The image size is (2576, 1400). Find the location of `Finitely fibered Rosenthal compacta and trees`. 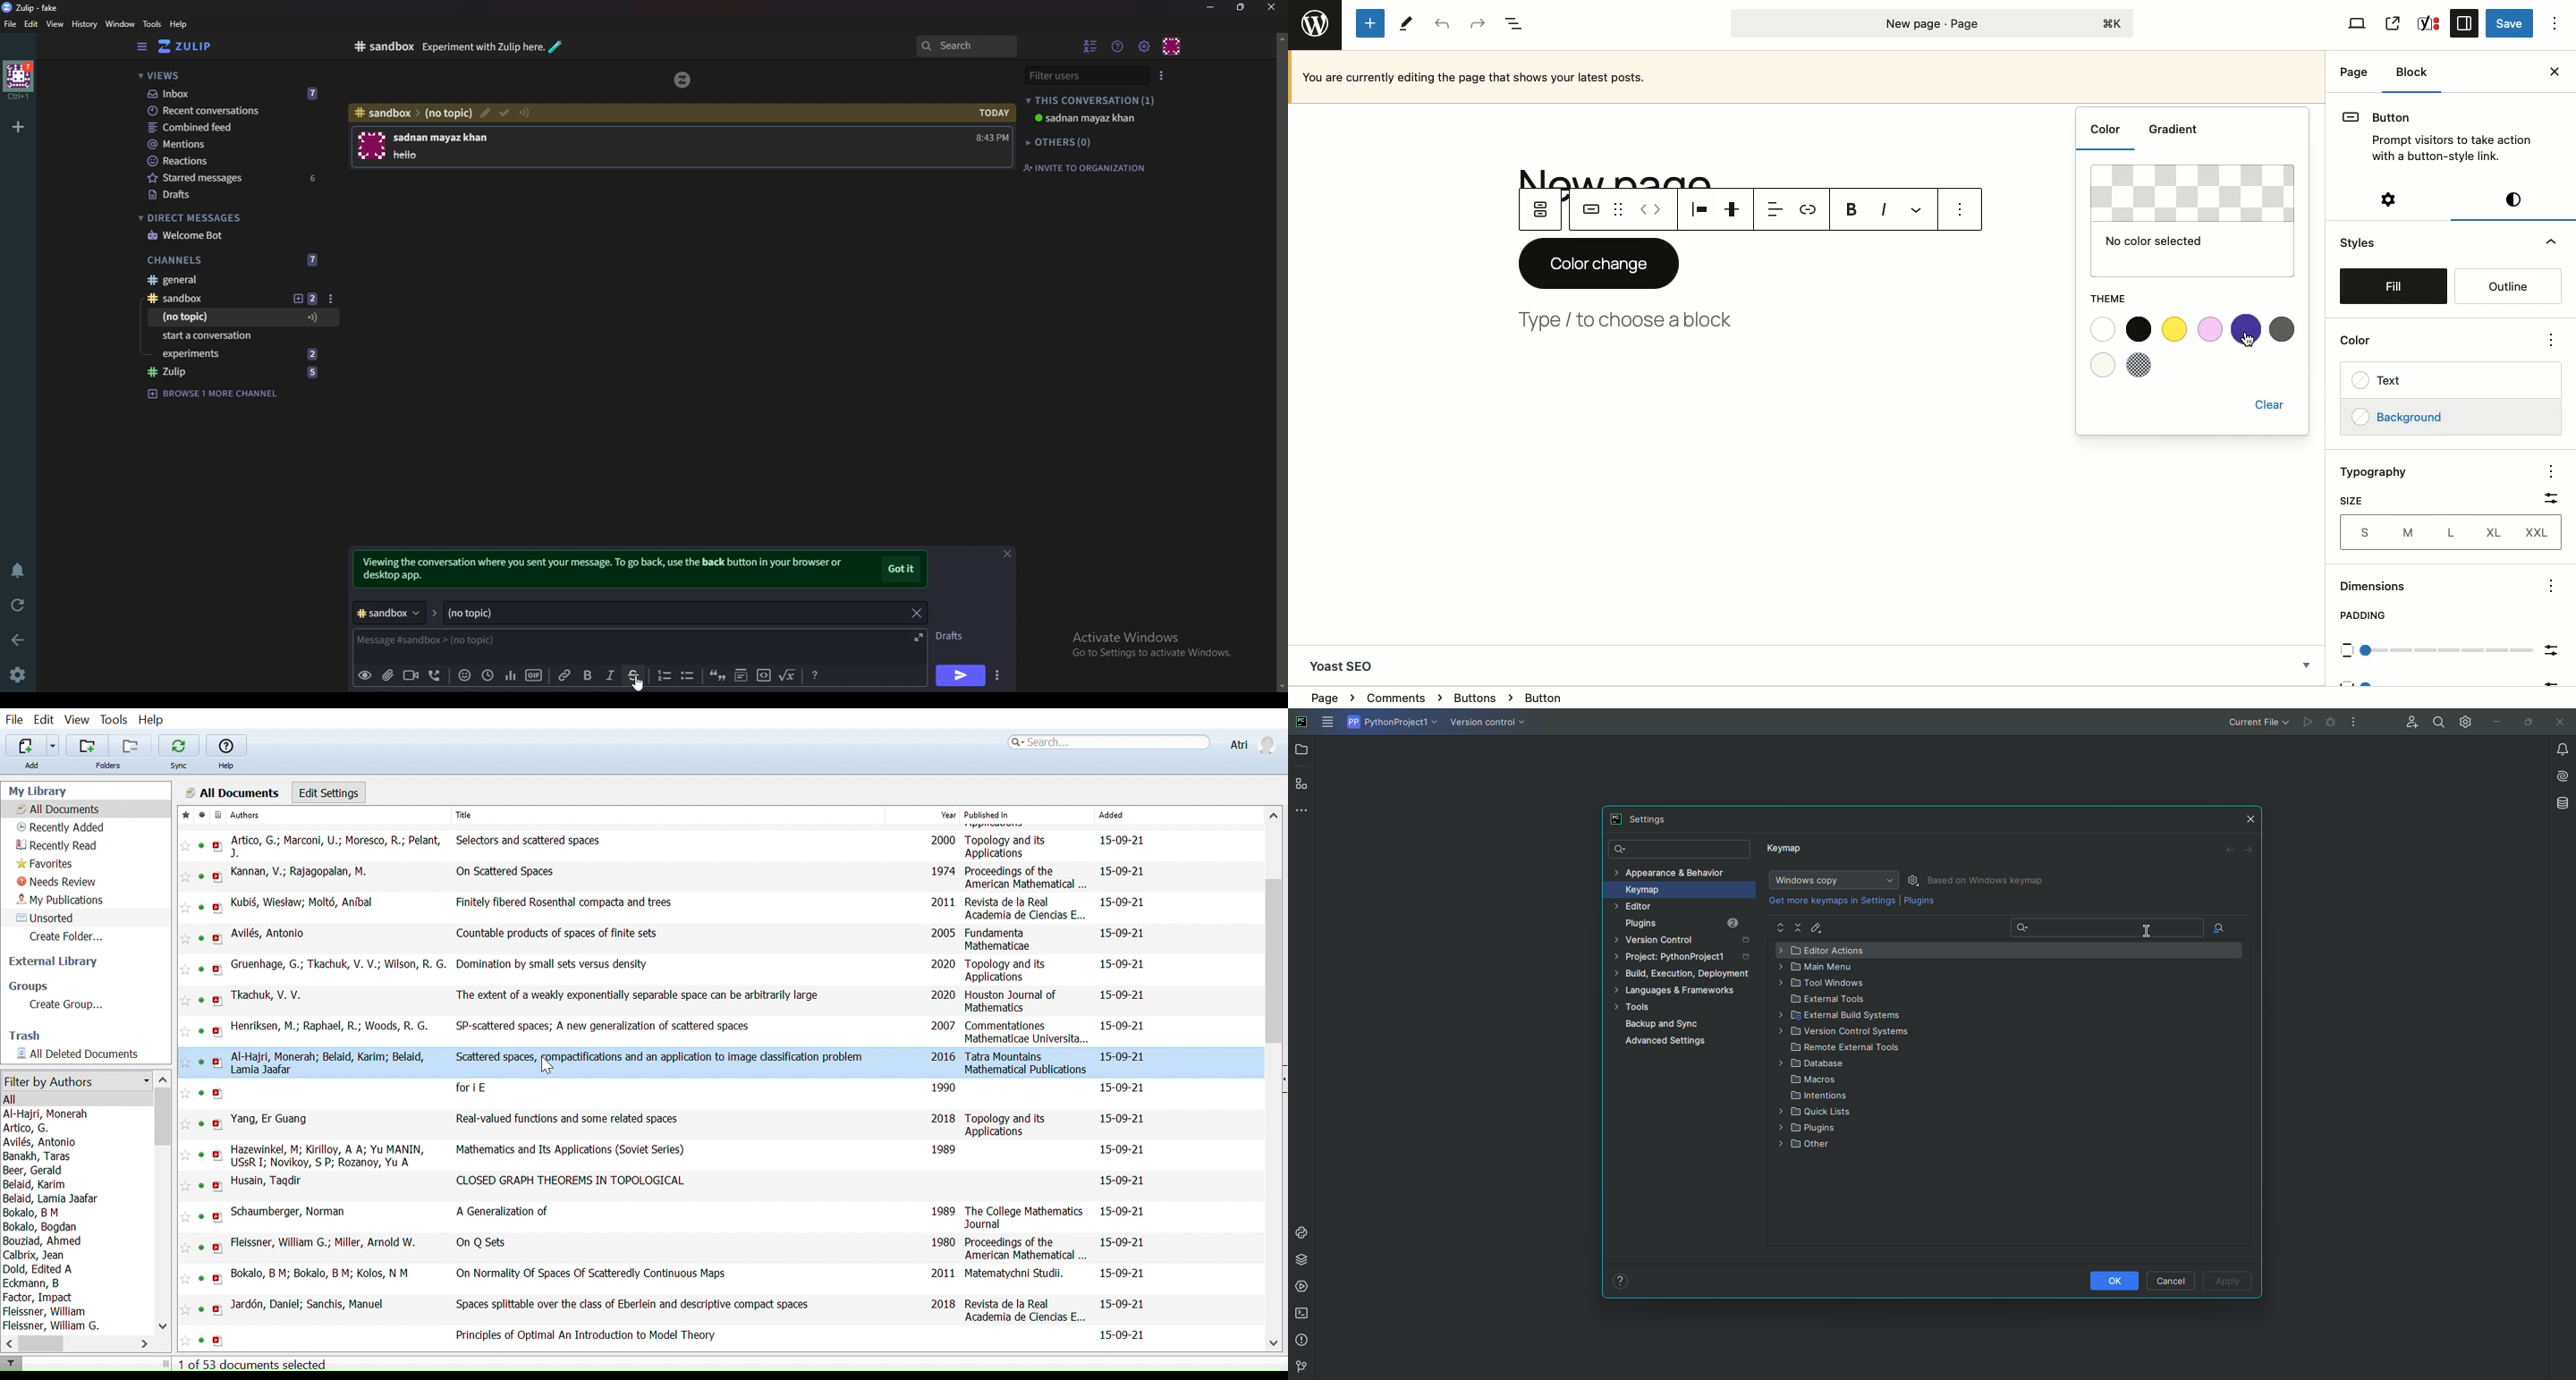

Finitely fibered Rosenthal compacta and trees is located at coordinates (553, 902).